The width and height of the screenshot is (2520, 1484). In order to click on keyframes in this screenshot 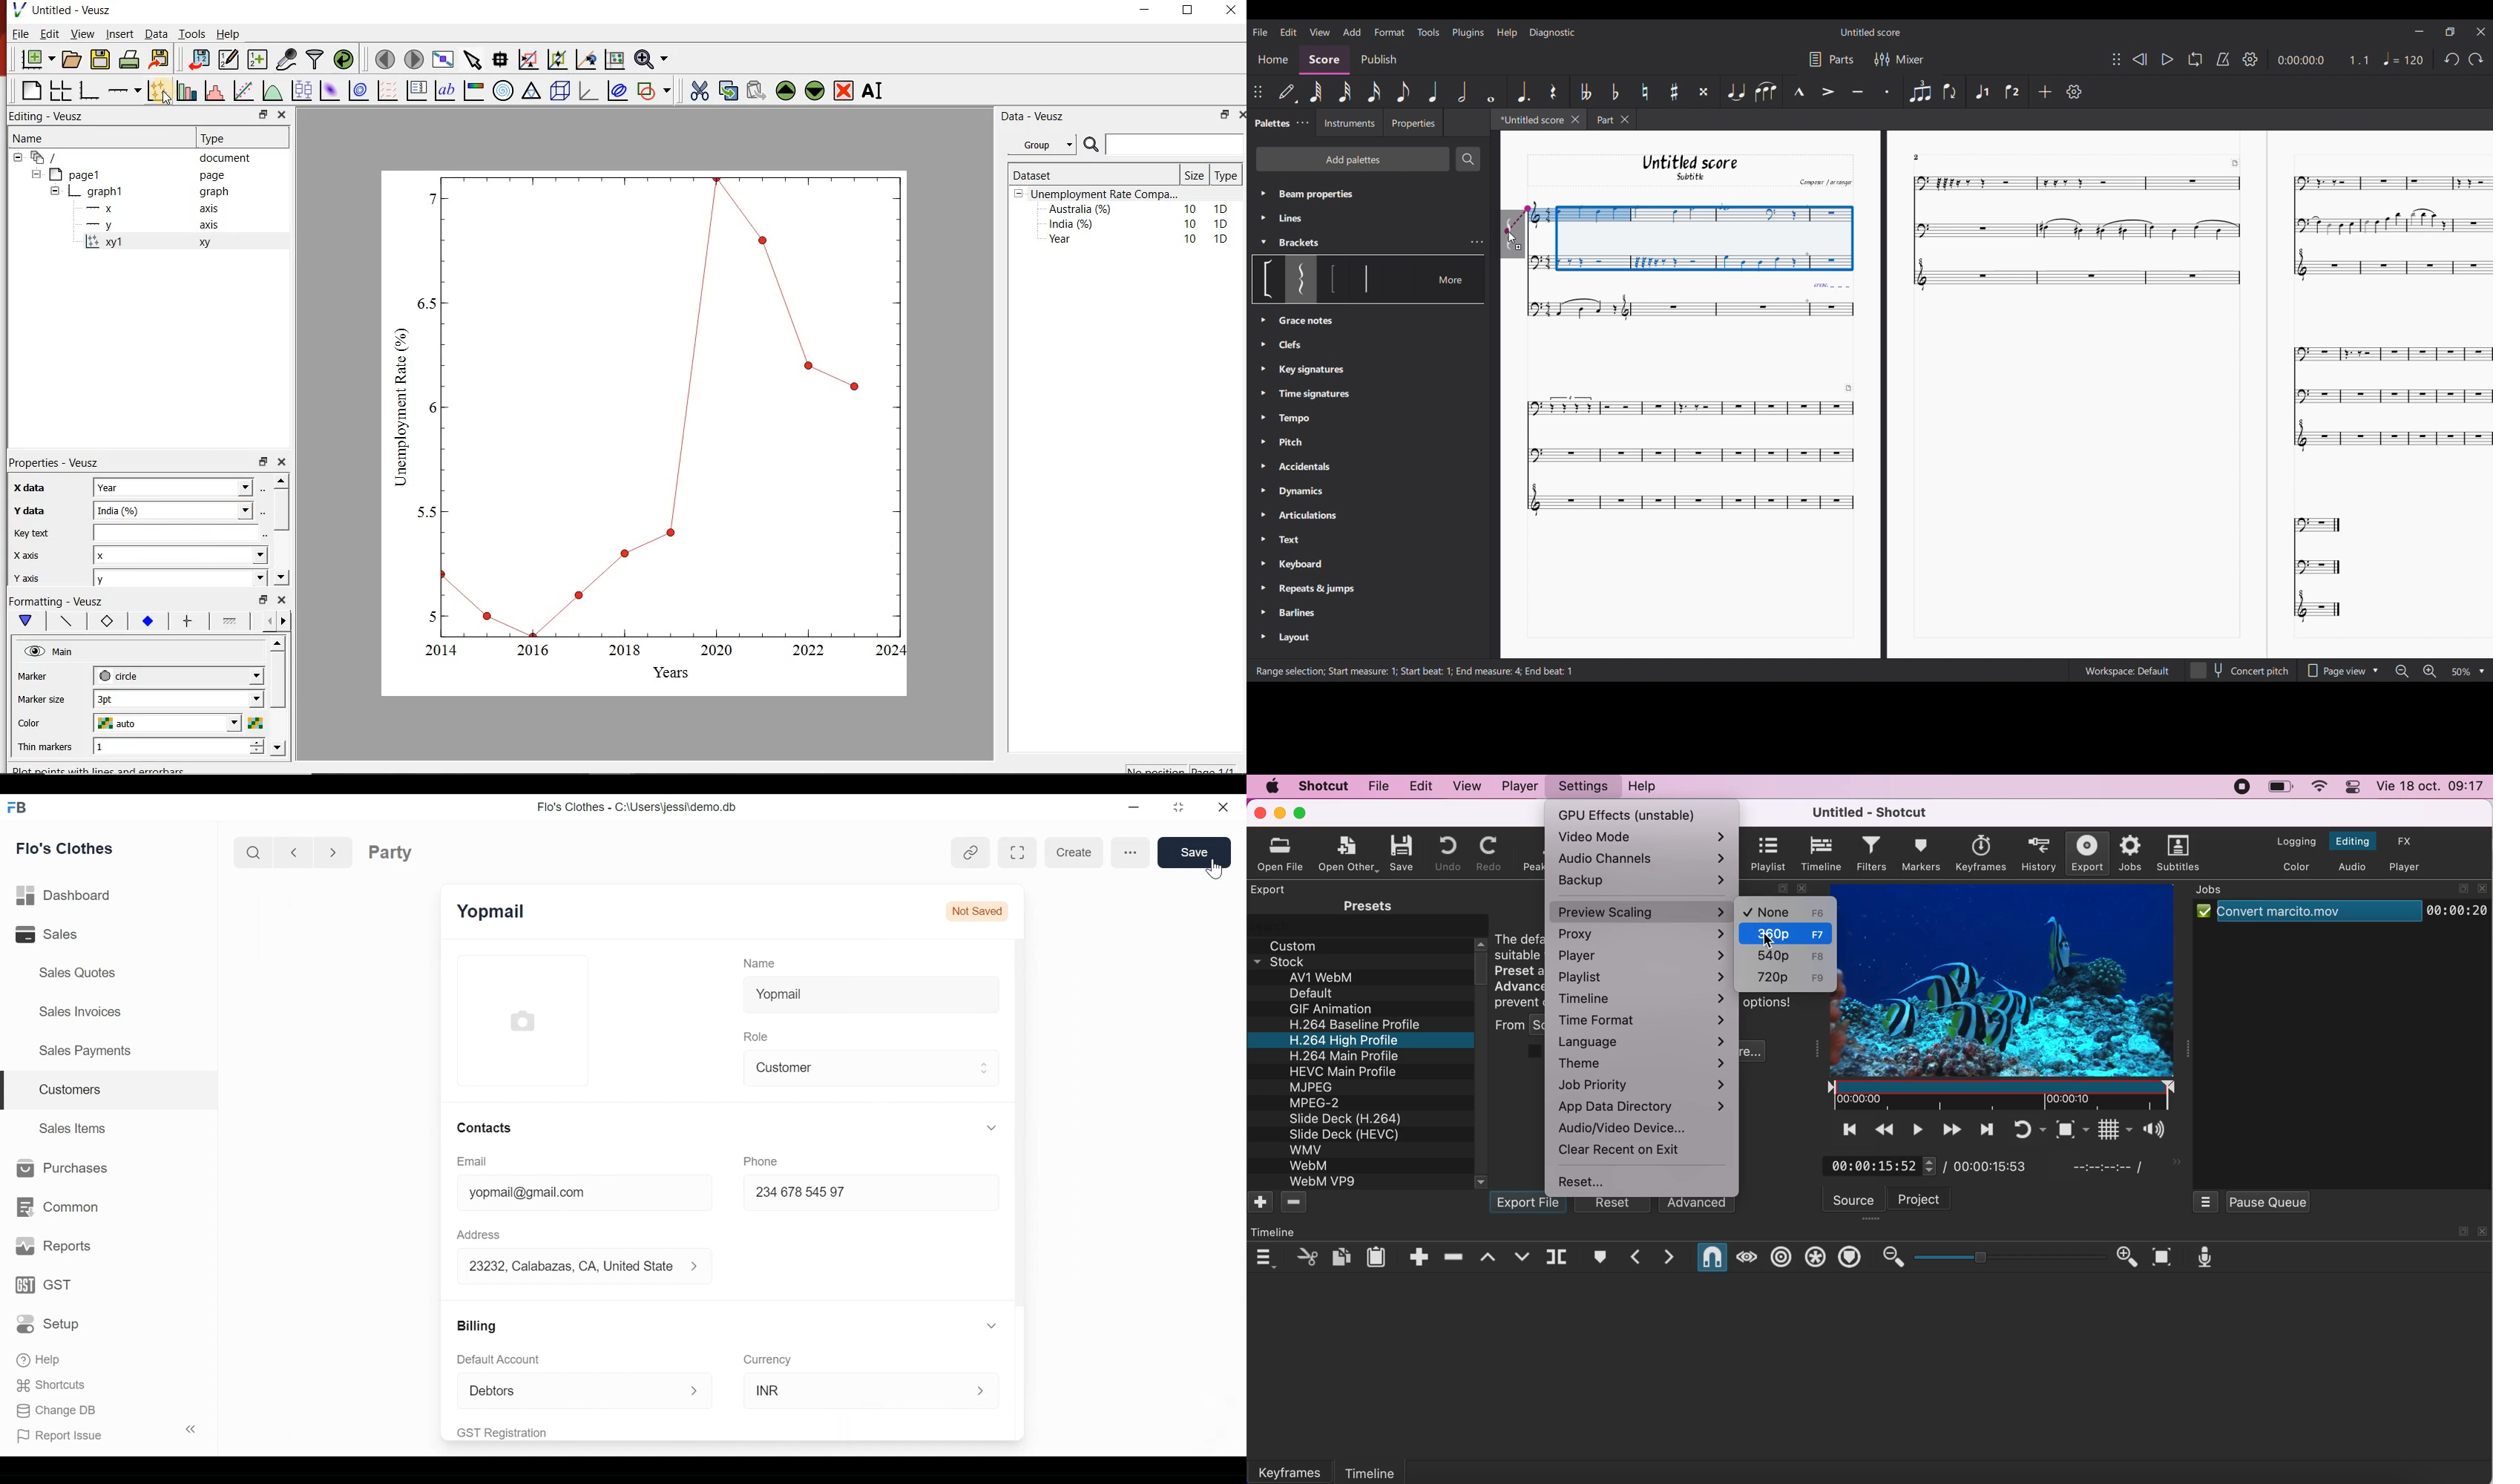, I will do `click(1980, 852)`.